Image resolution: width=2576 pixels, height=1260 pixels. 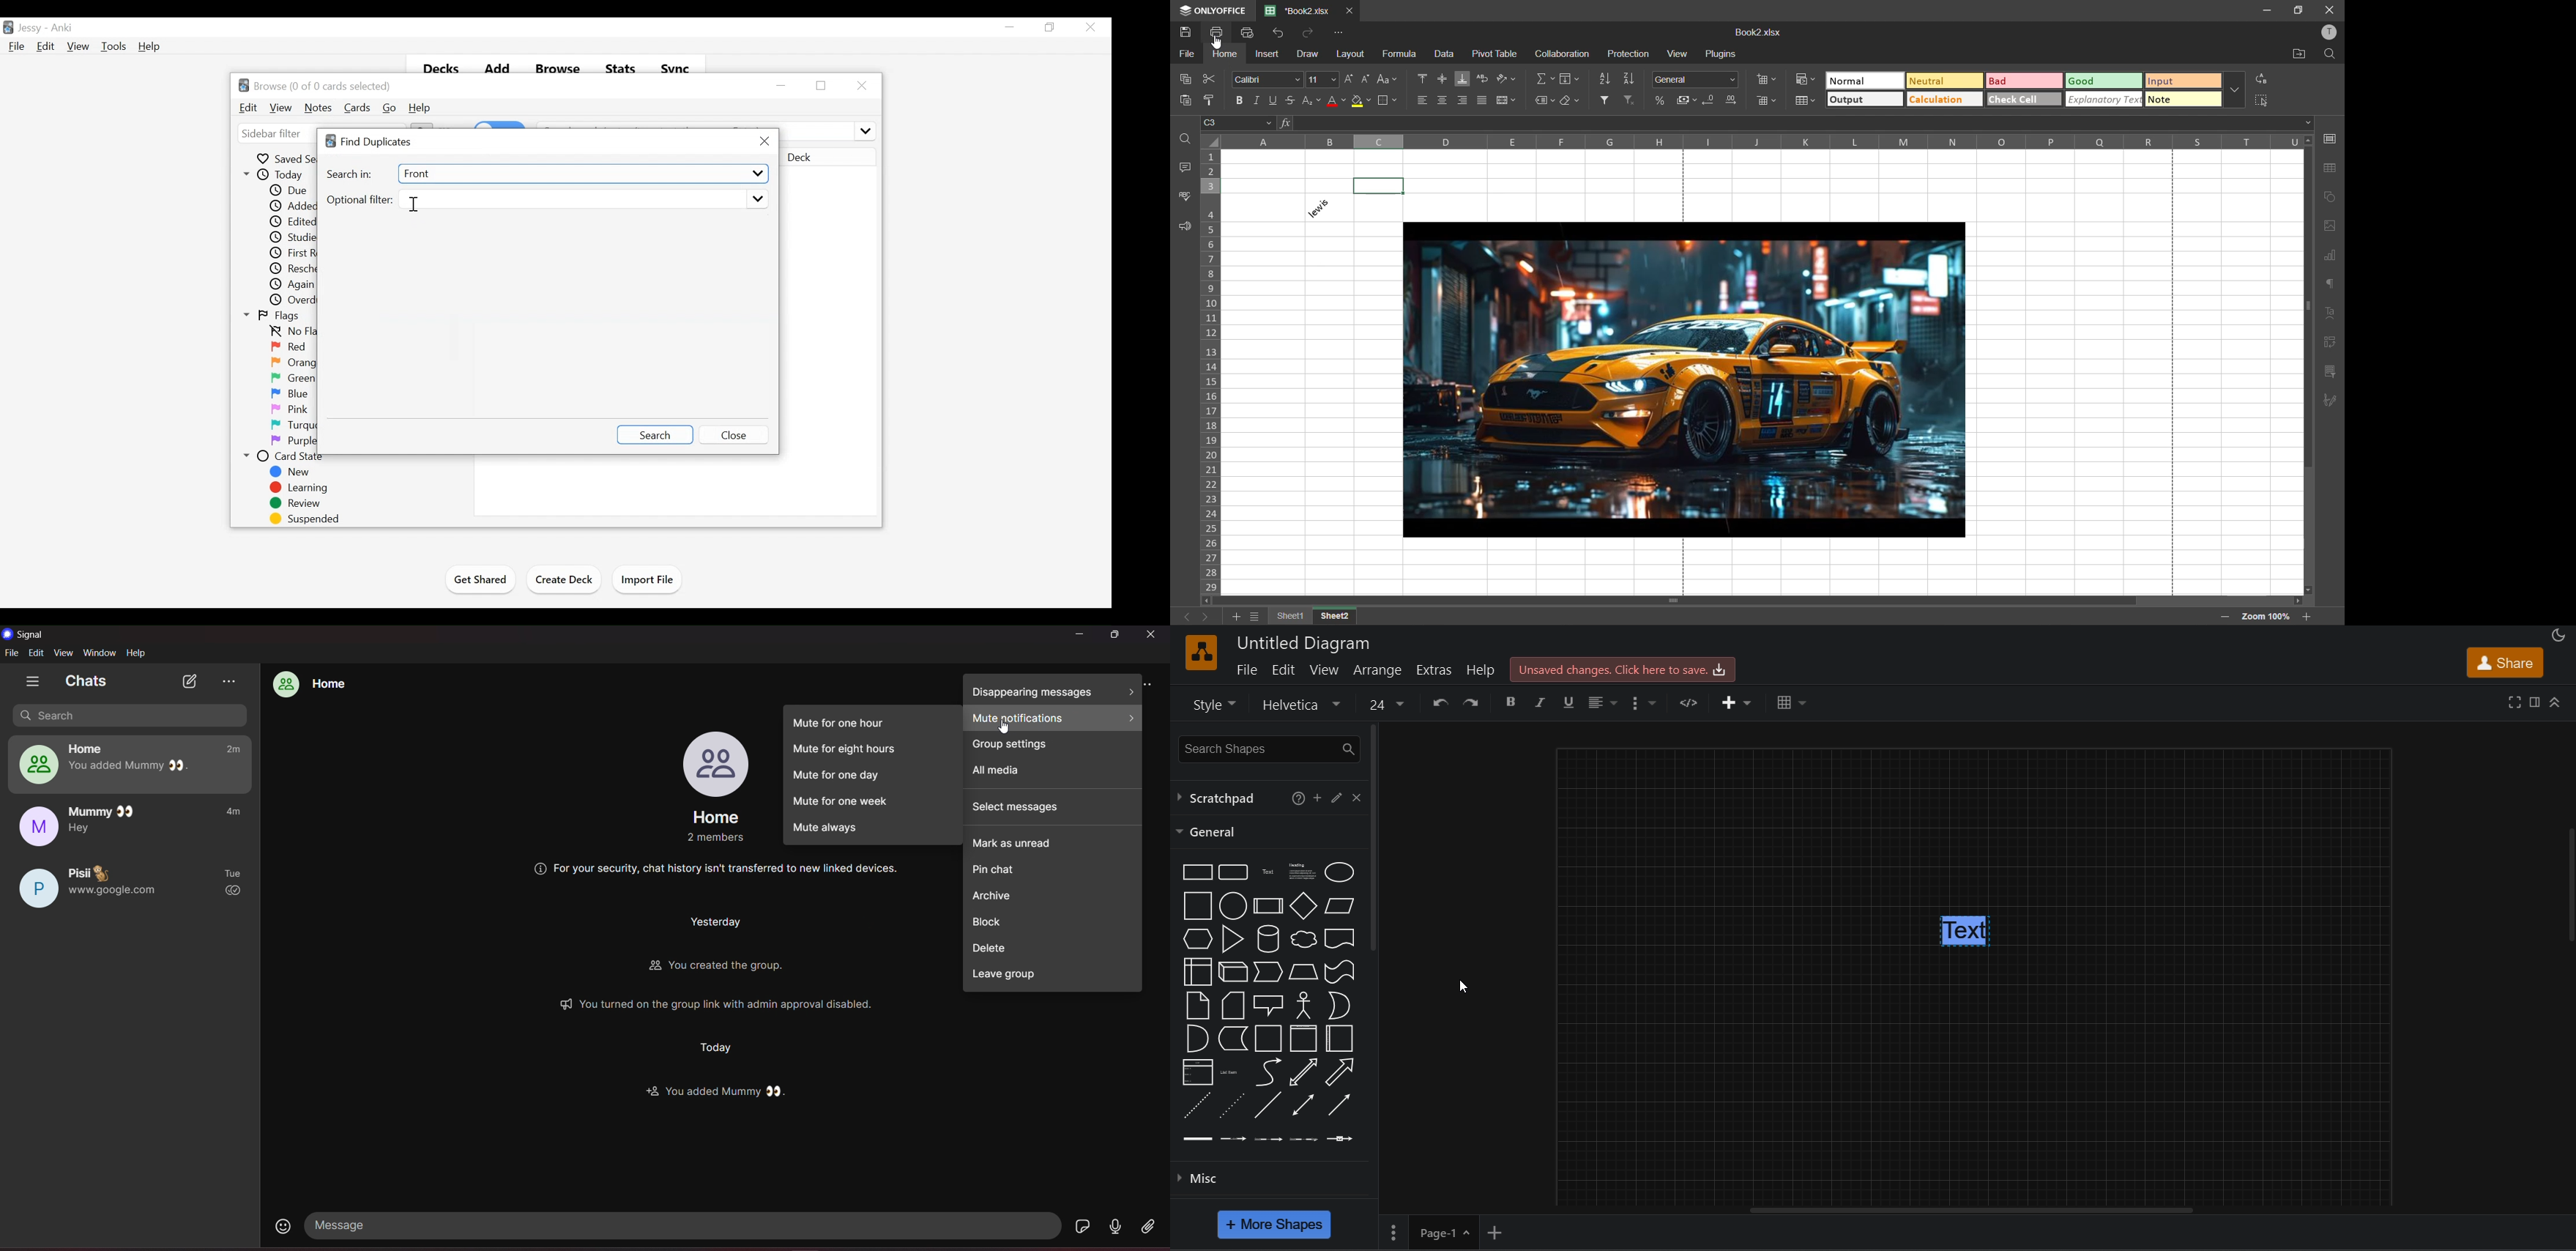 I want to click on row numbers, so click(x=1212, y=373).